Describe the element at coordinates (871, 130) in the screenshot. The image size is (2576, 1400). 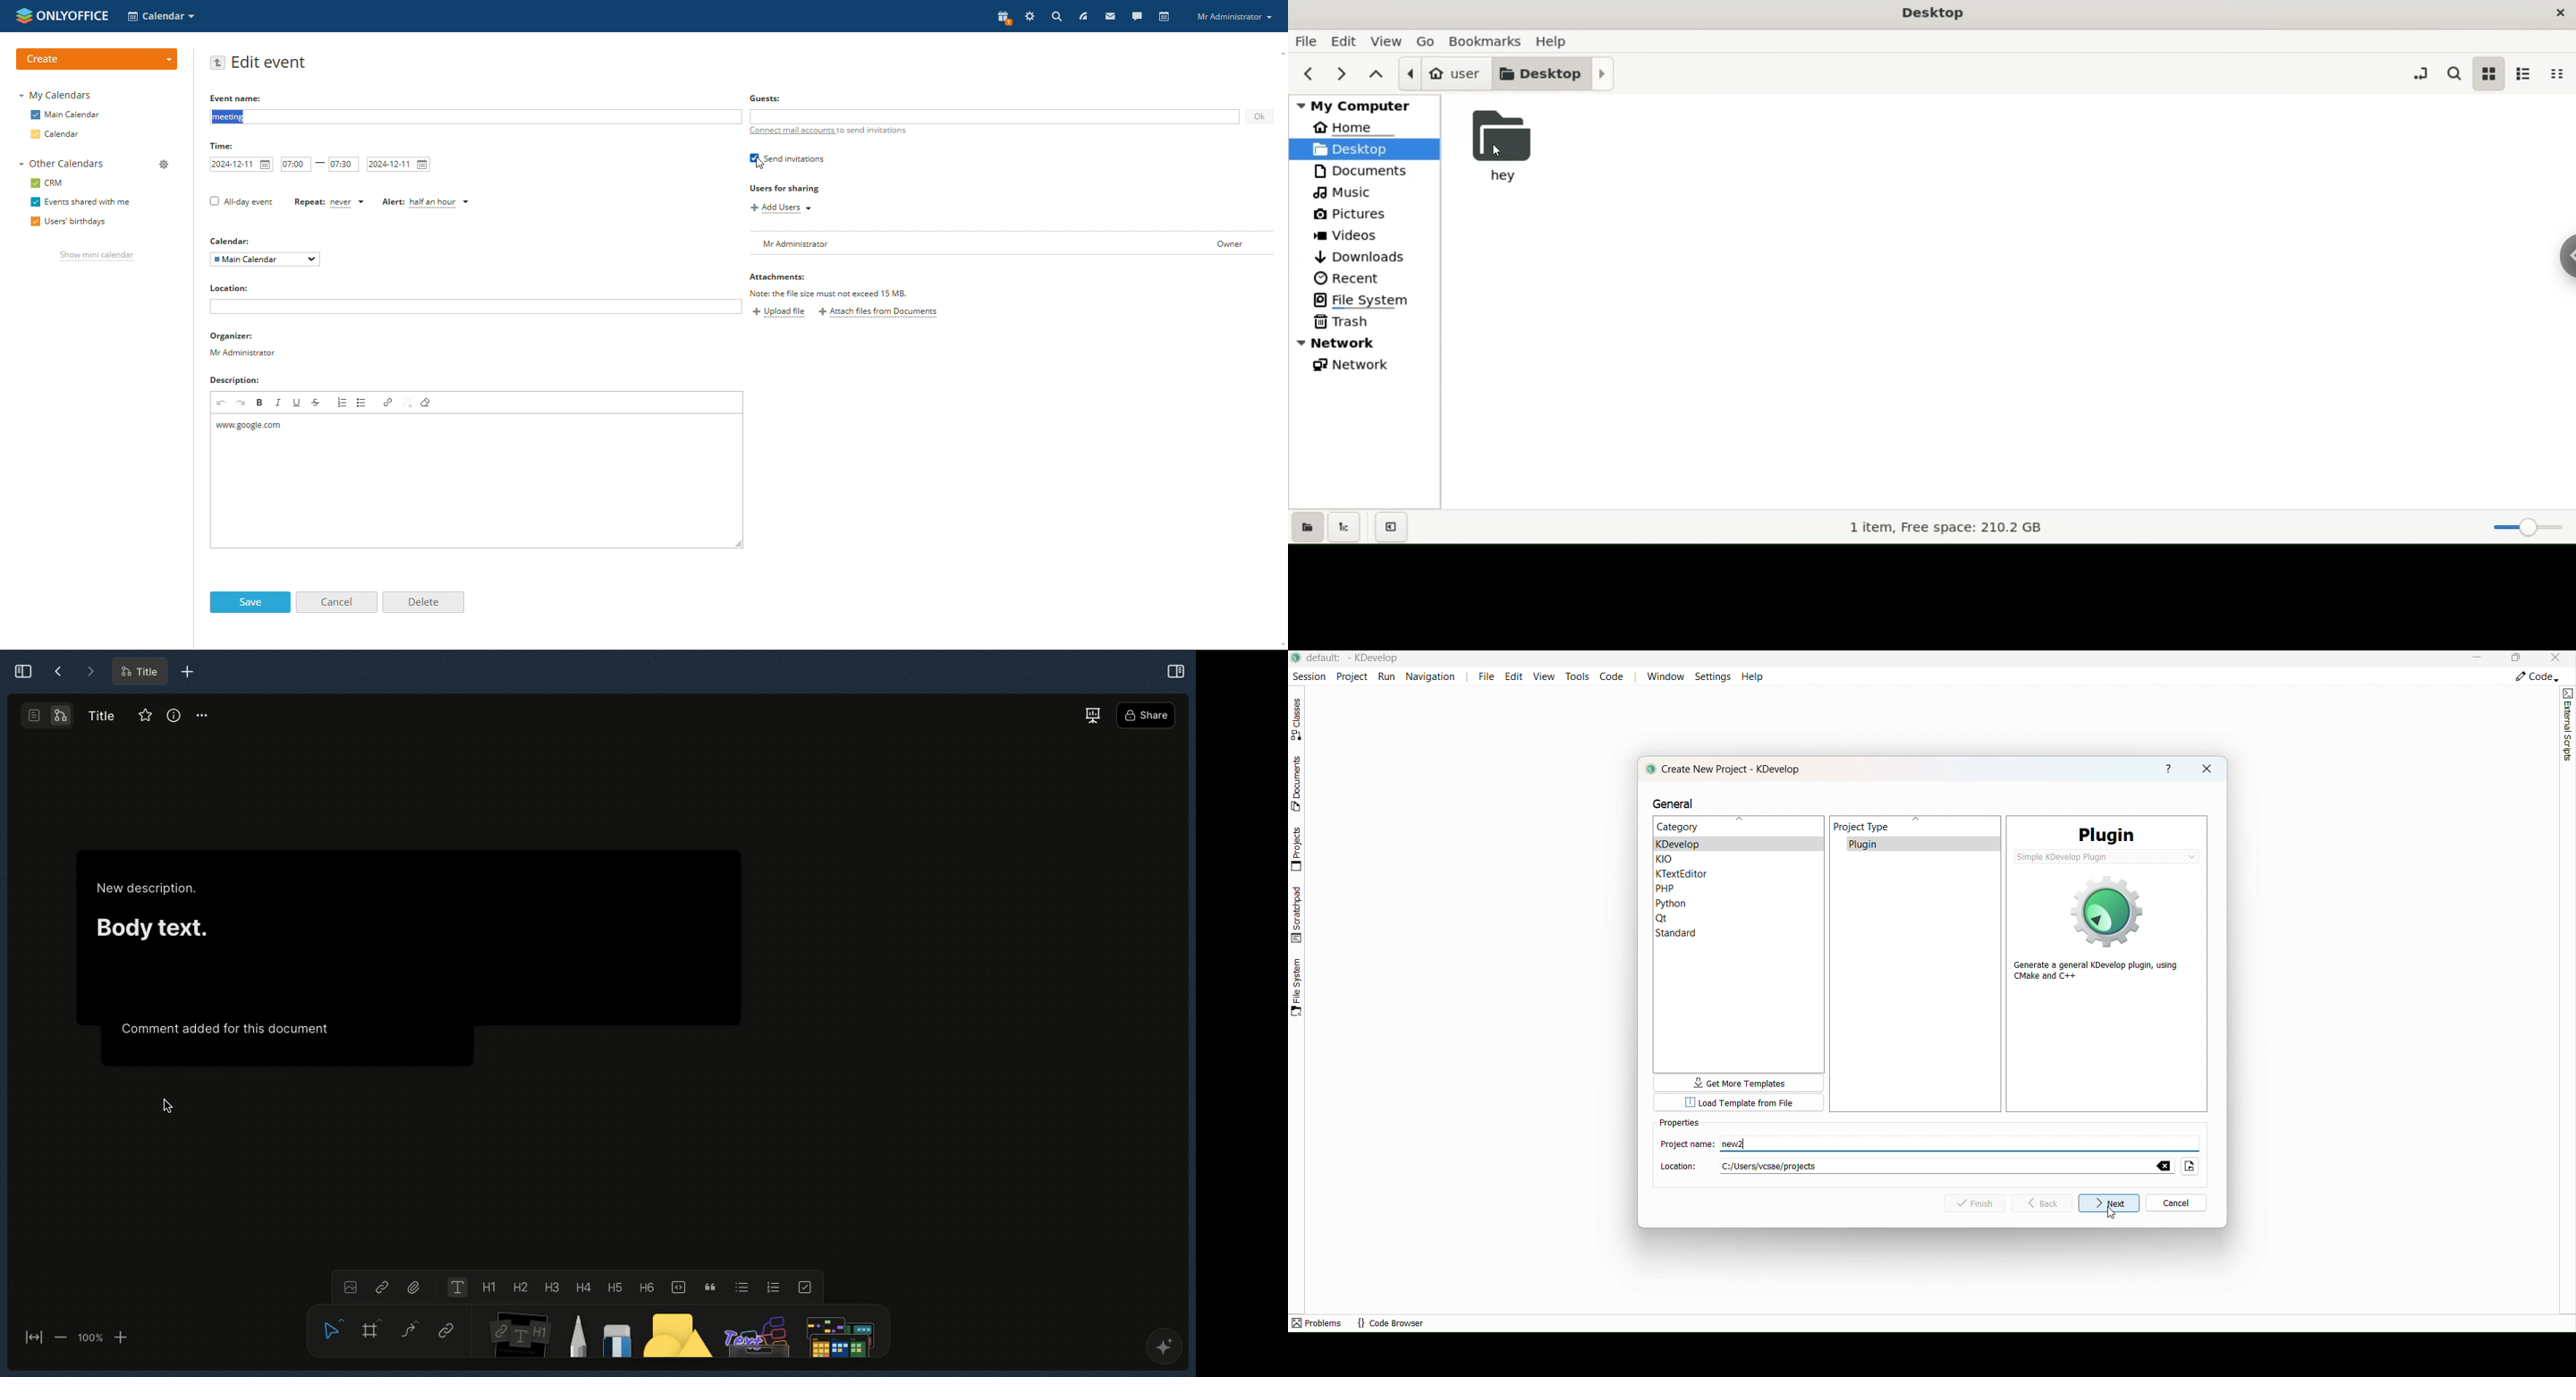
I see `to send invitations` at that location.